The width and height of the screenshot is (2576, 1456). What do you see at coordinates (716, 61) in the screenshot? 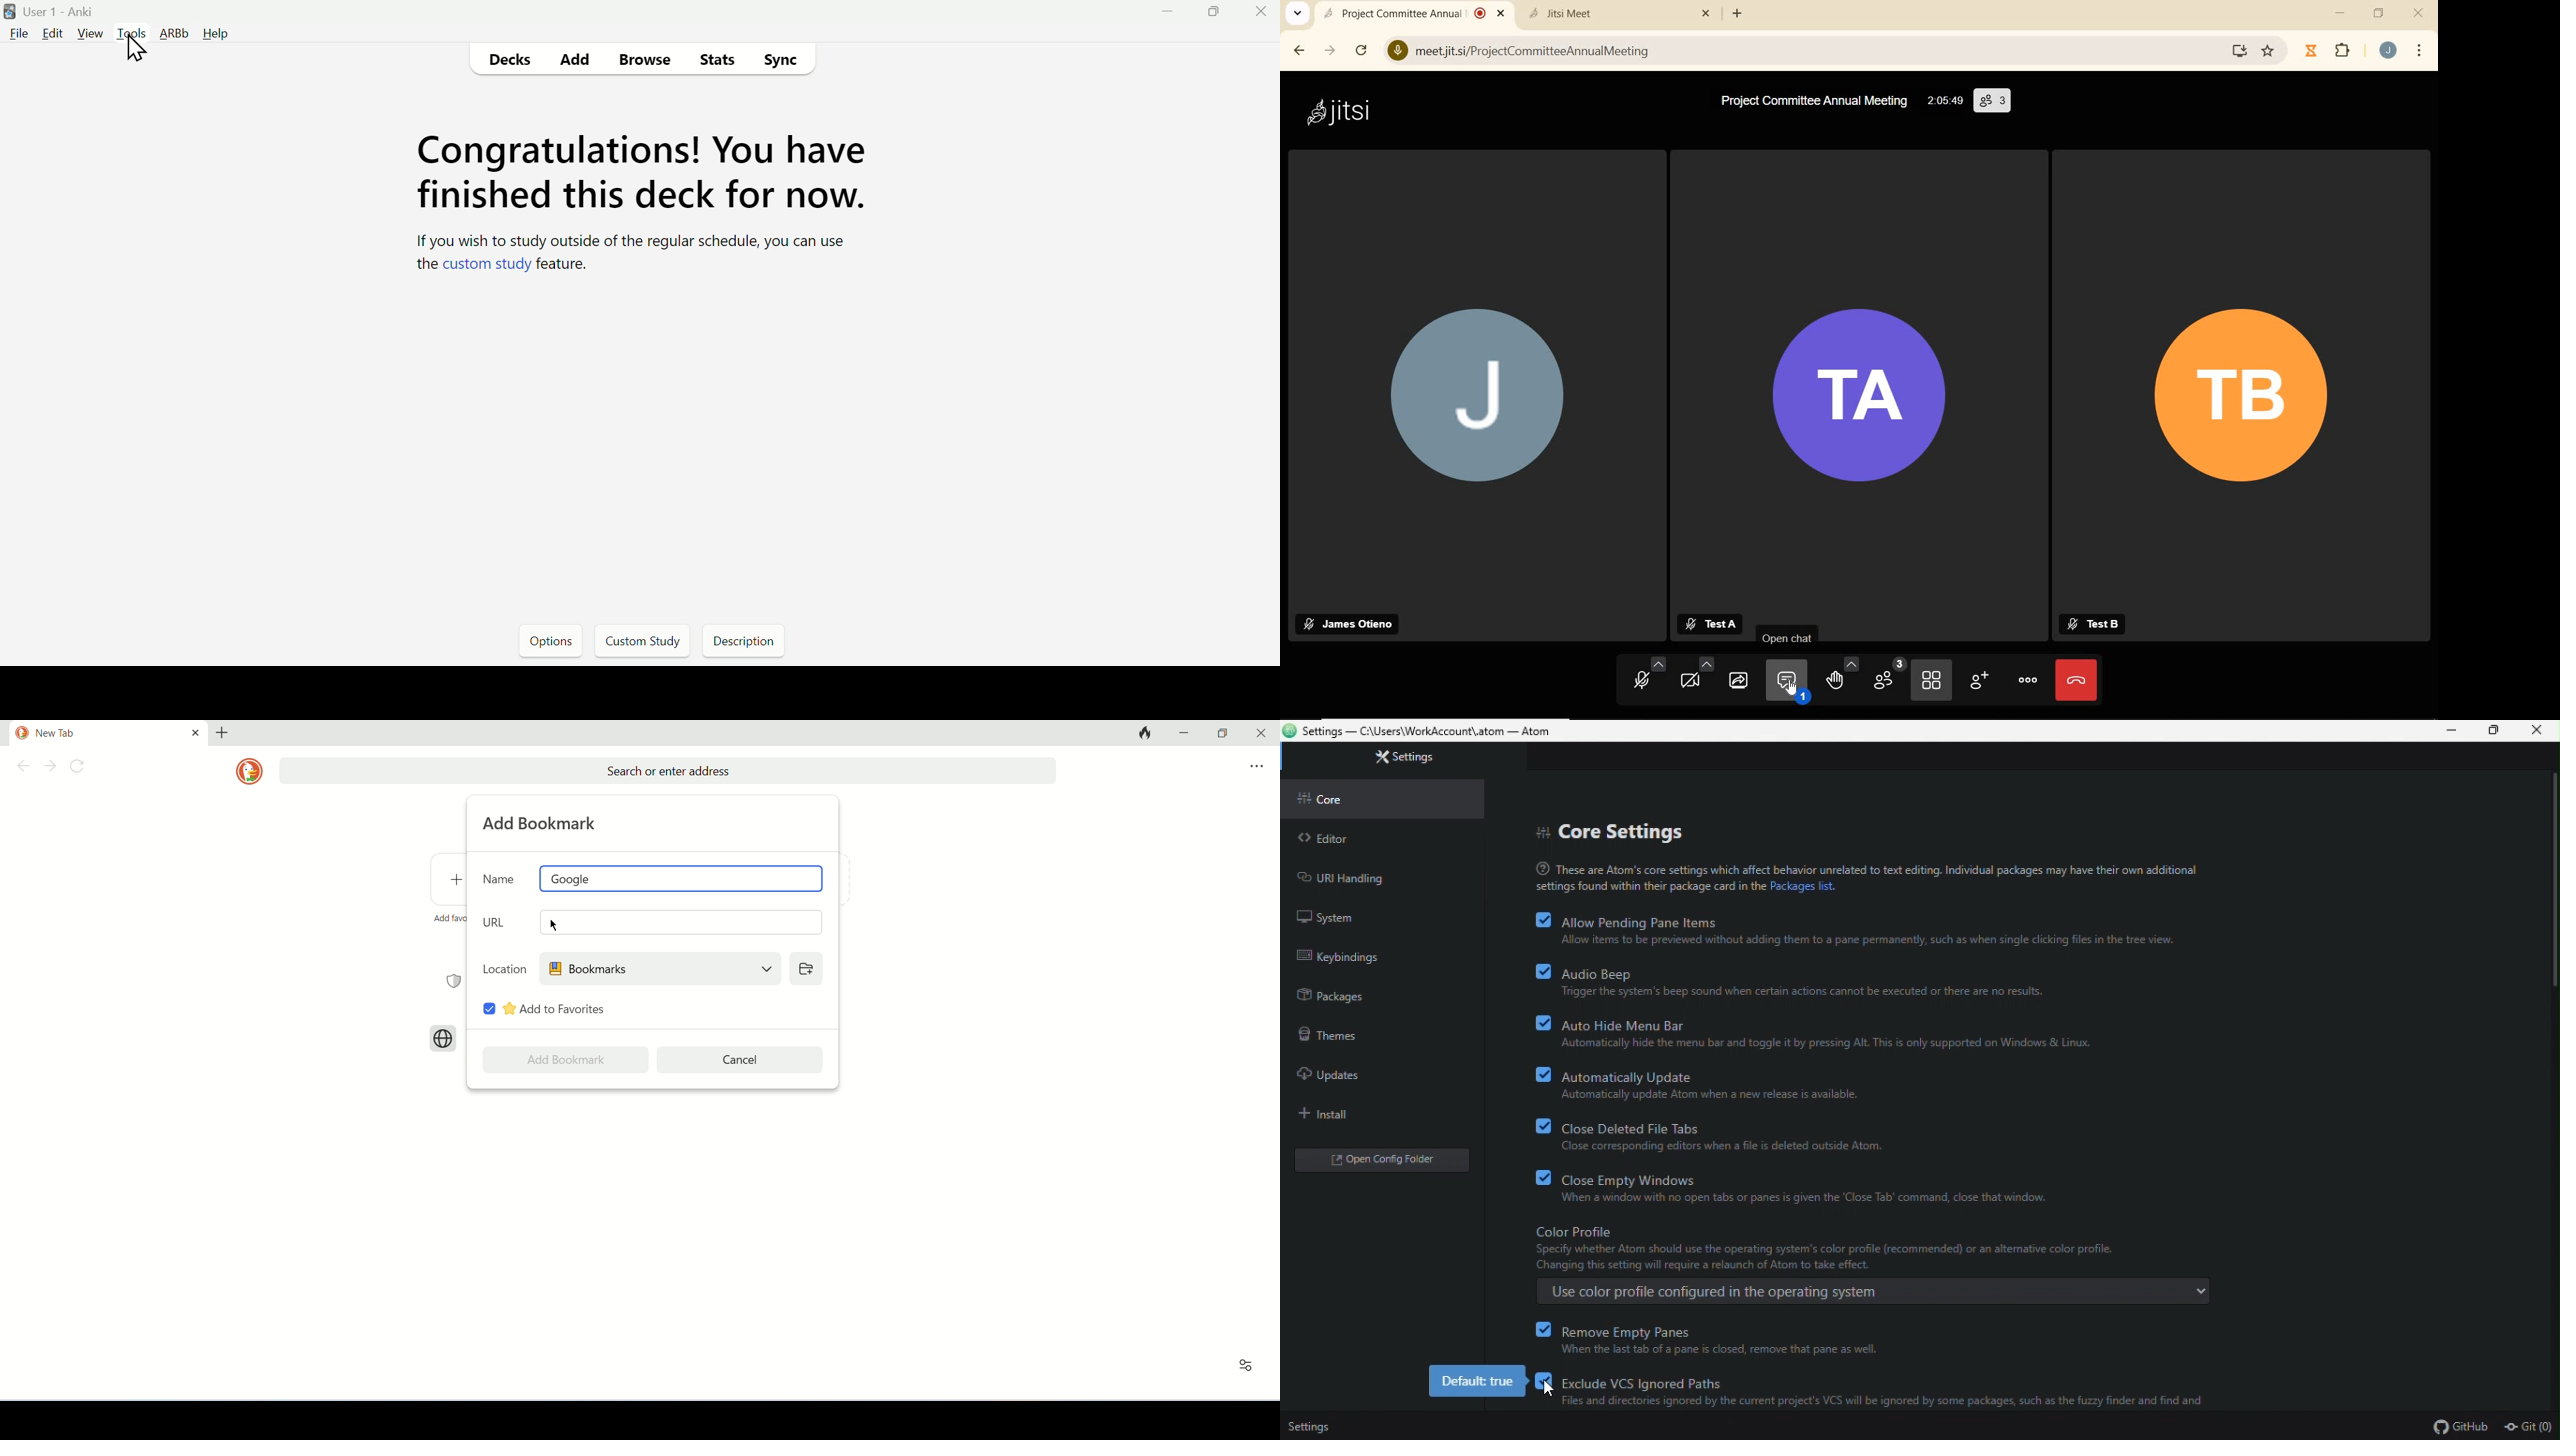
I see `Stats` at bounding box center [716, 61].